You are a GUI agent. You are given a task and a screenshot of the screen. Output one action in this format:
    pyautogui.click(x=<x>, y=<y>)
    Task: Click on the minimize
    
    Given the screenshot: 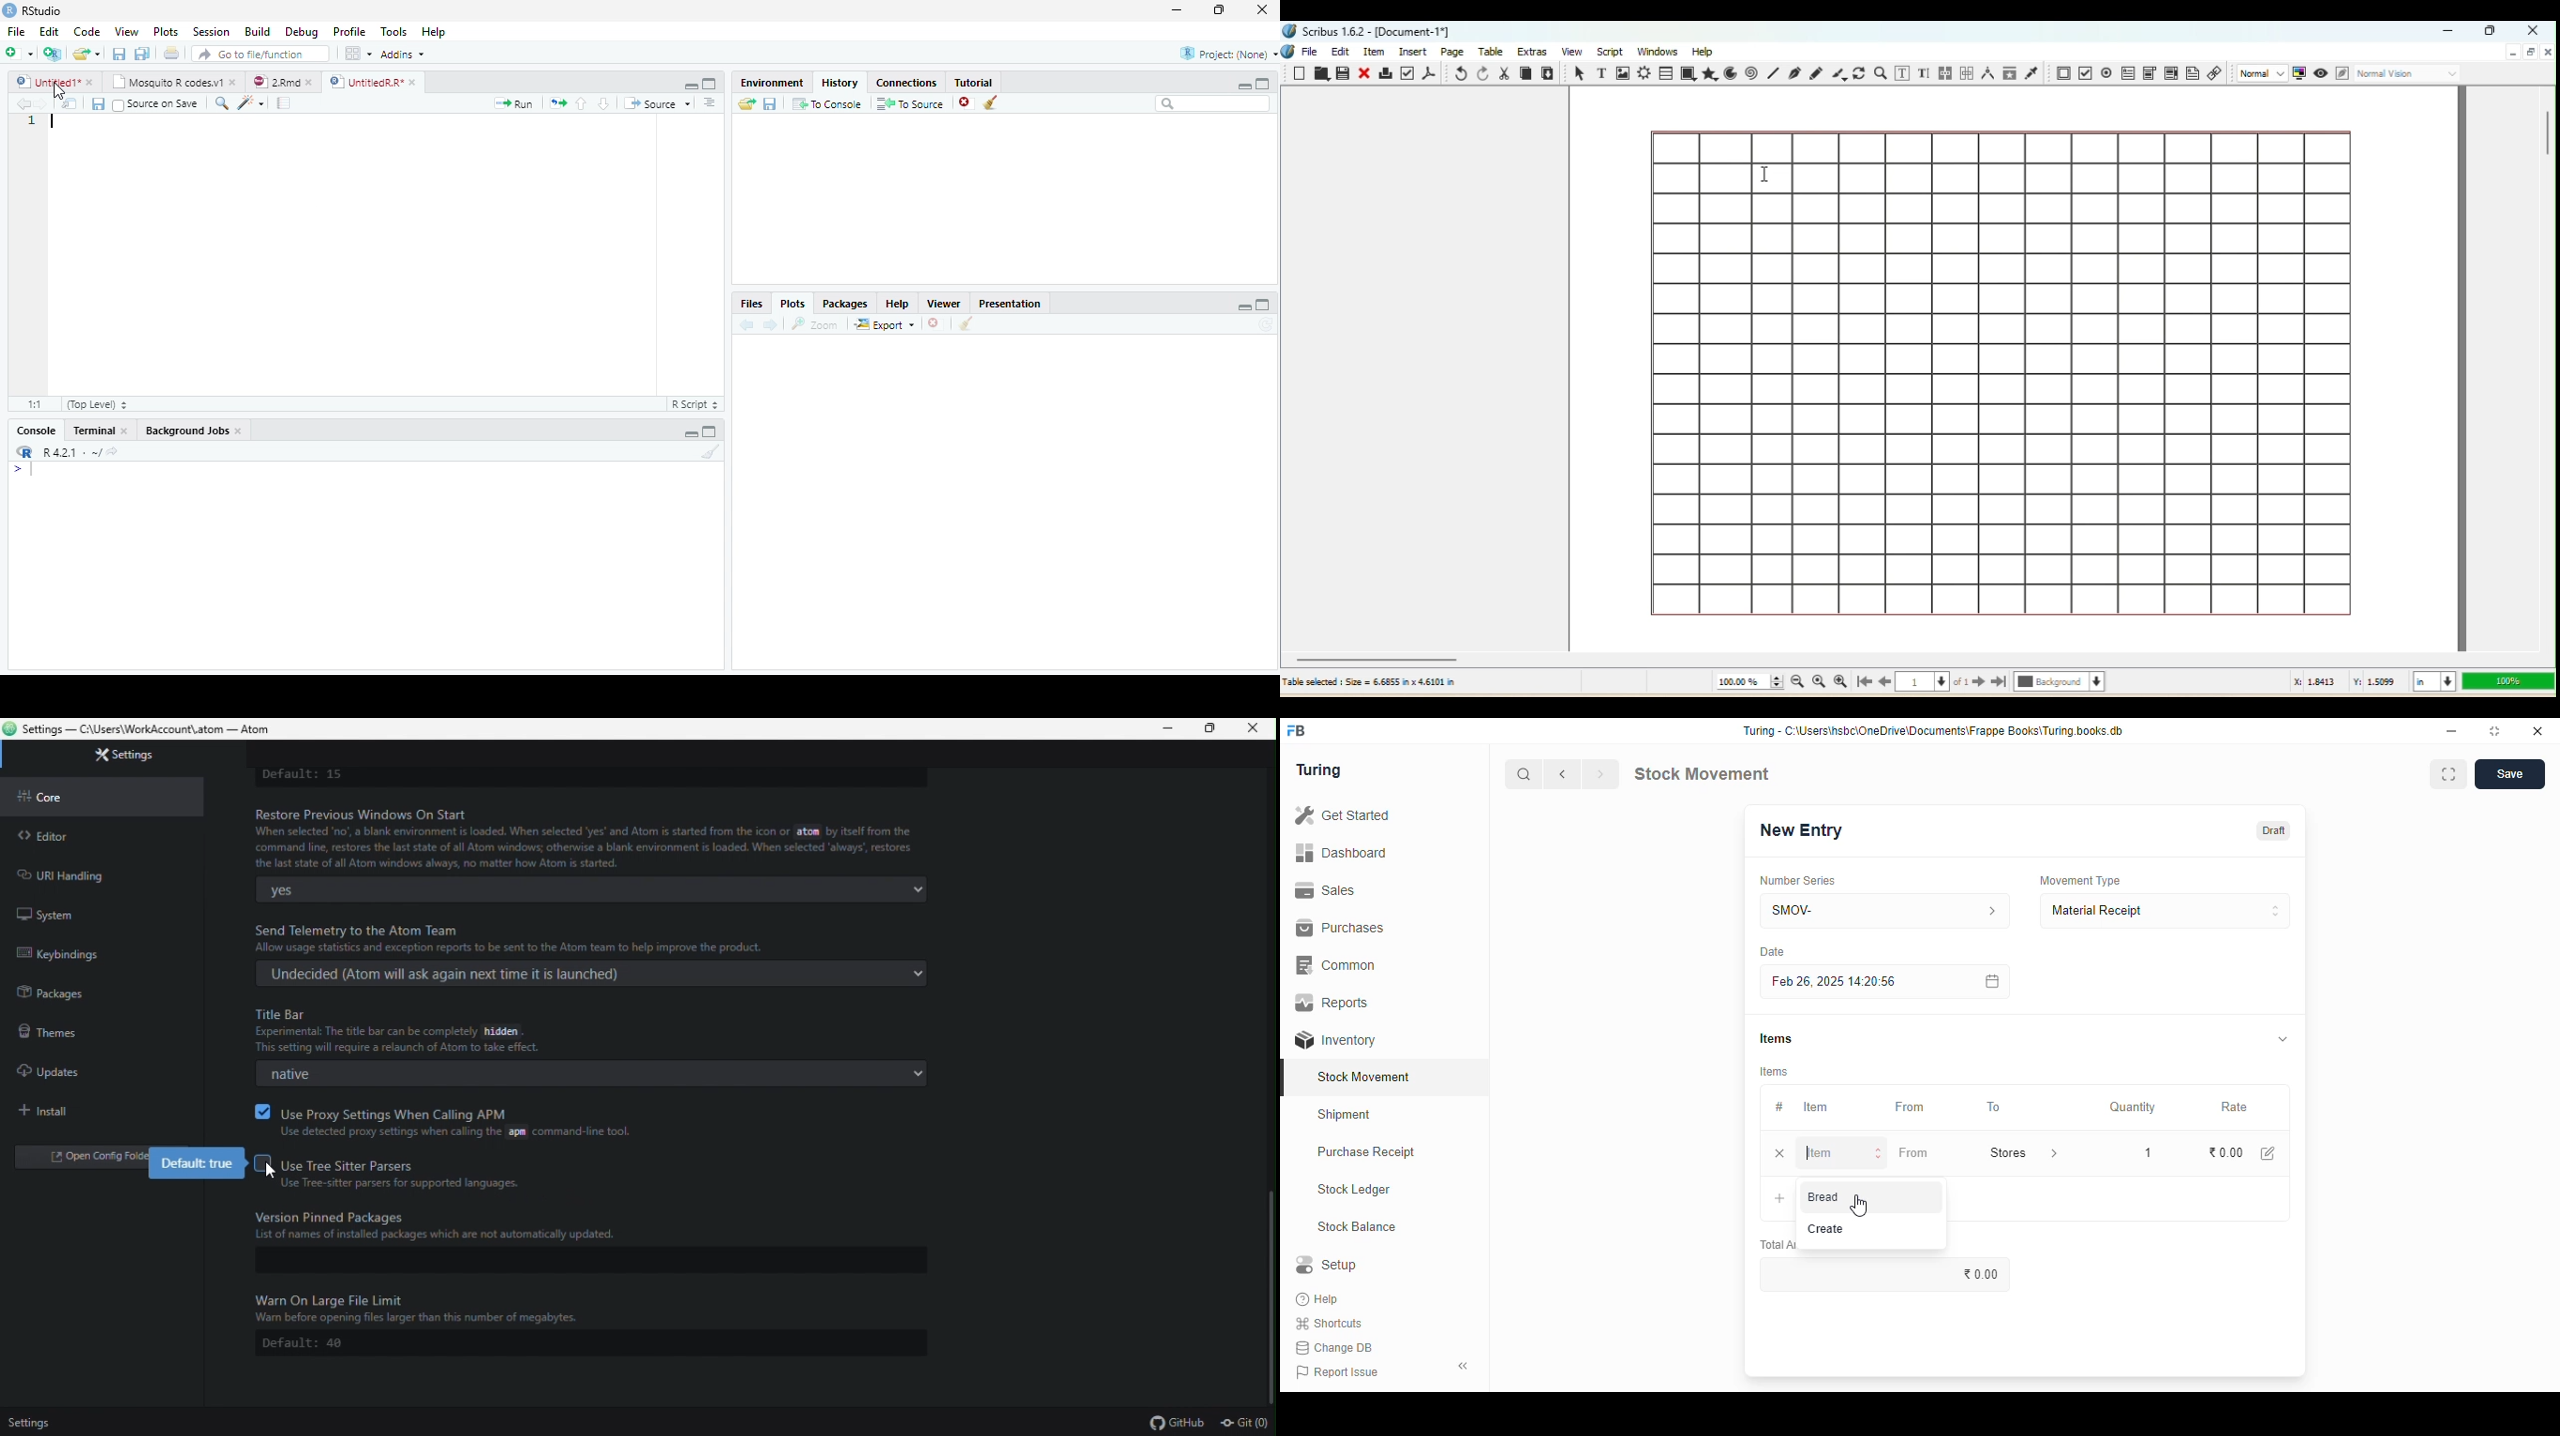 What is the action you would take?
    pyautogui.click(x=2451, y=732)
    